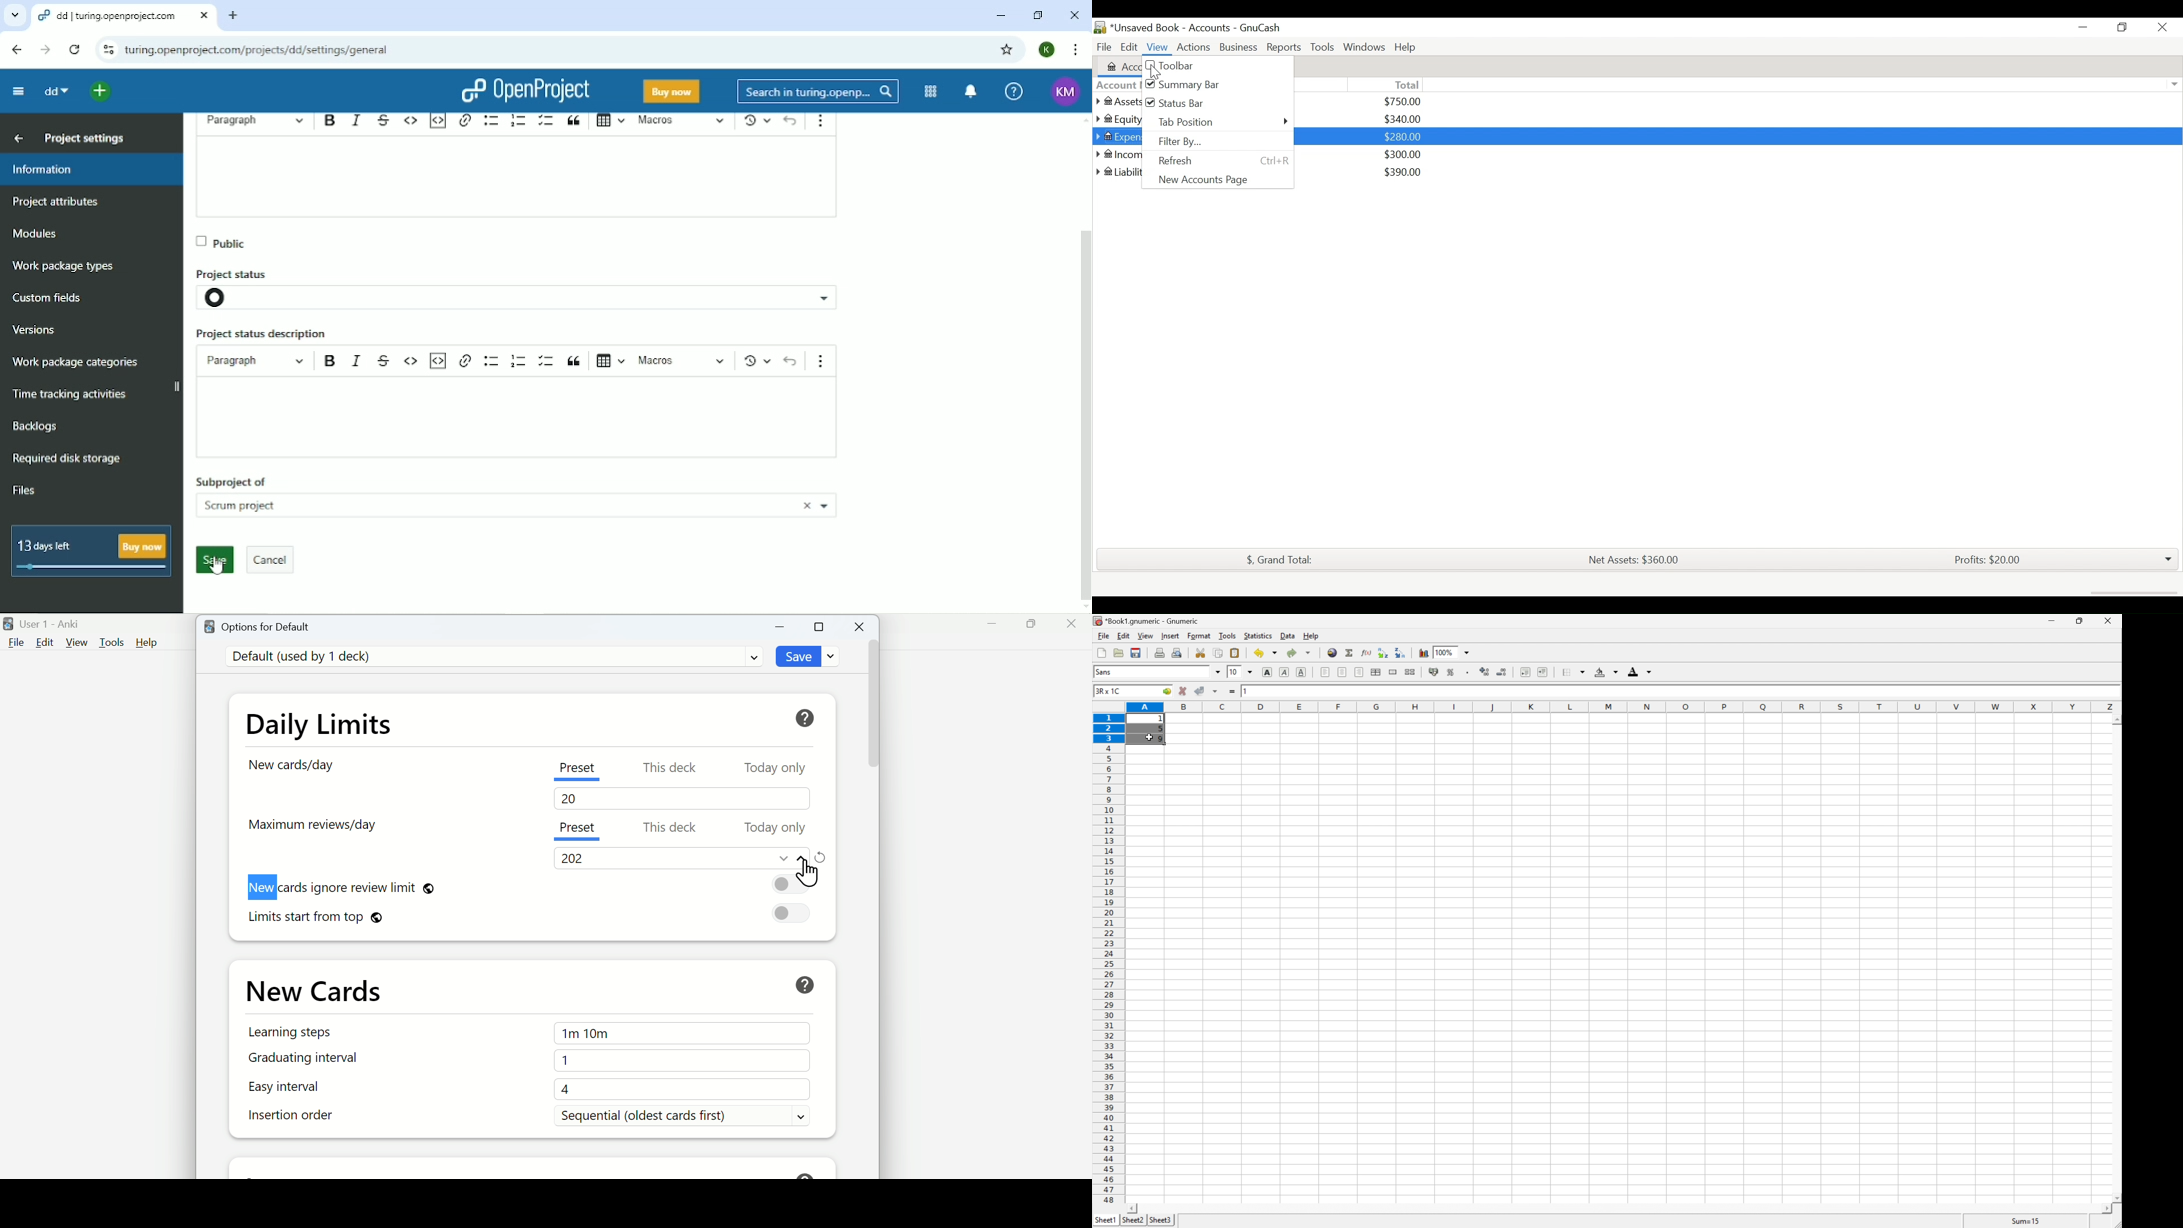 The width and height of the screenshot is (2184, 1232). I want to click on bold, so click(1269, 672).